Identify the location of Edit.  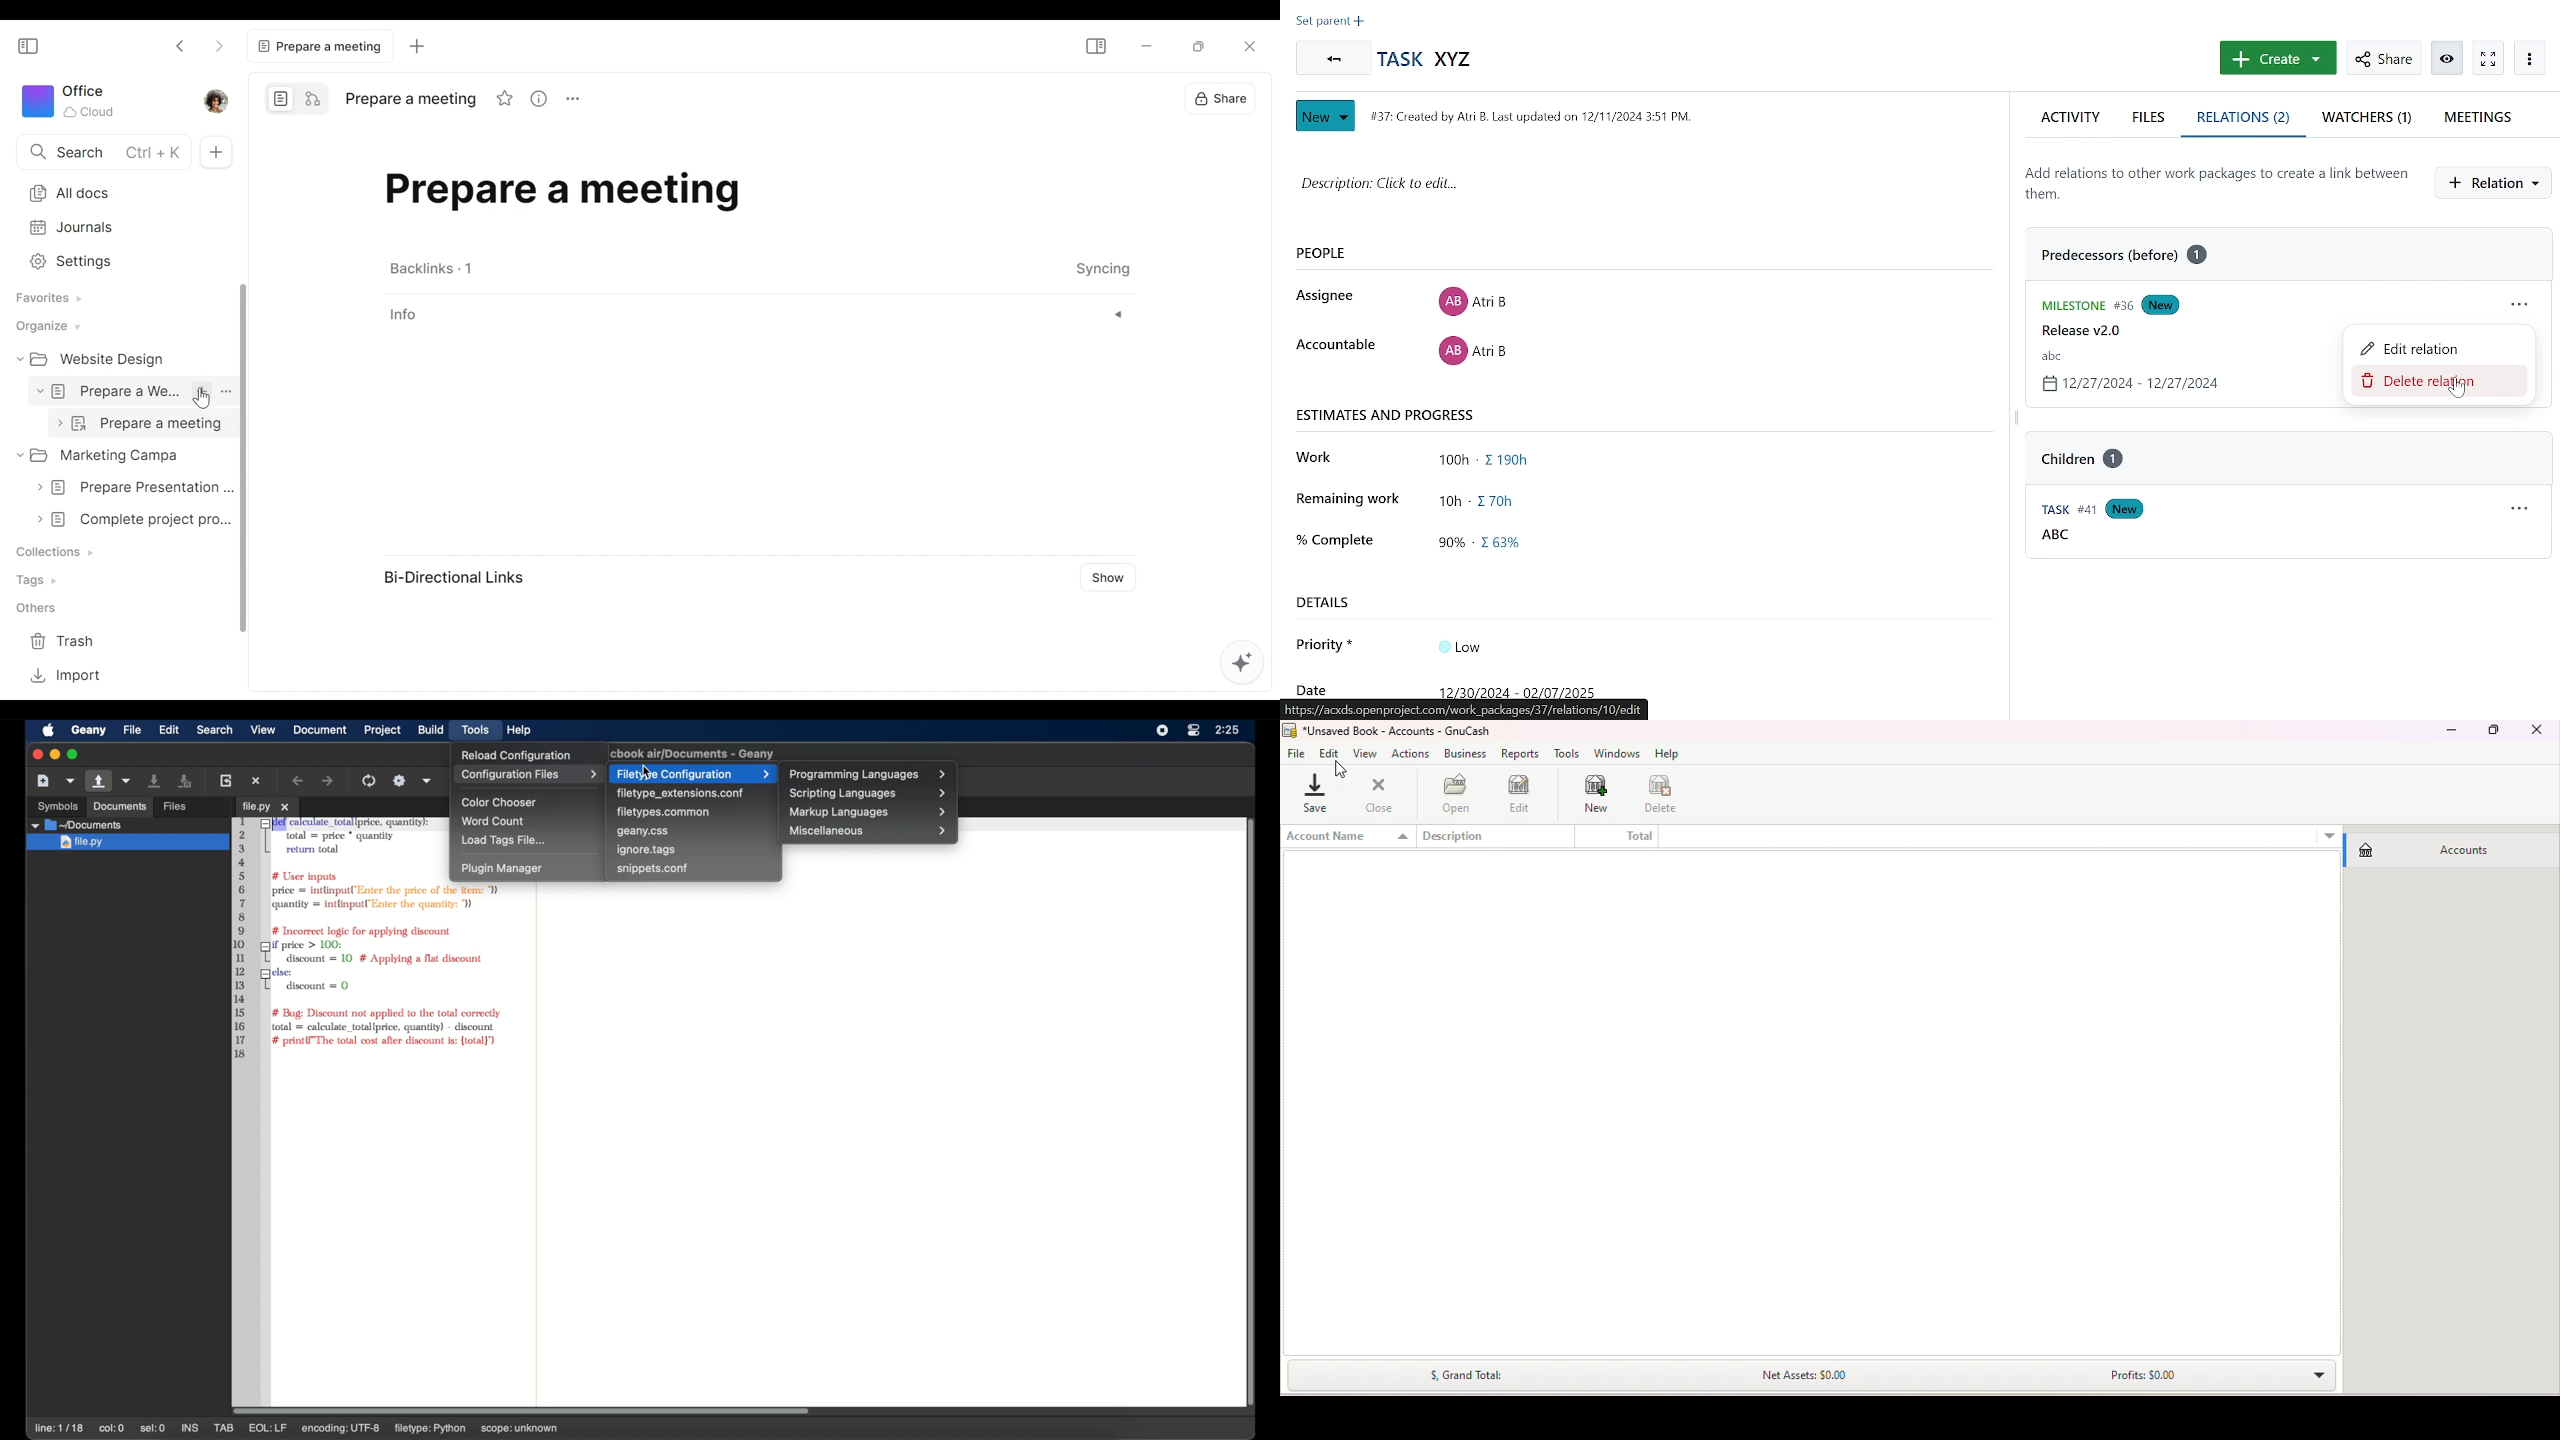
(1523, 796).